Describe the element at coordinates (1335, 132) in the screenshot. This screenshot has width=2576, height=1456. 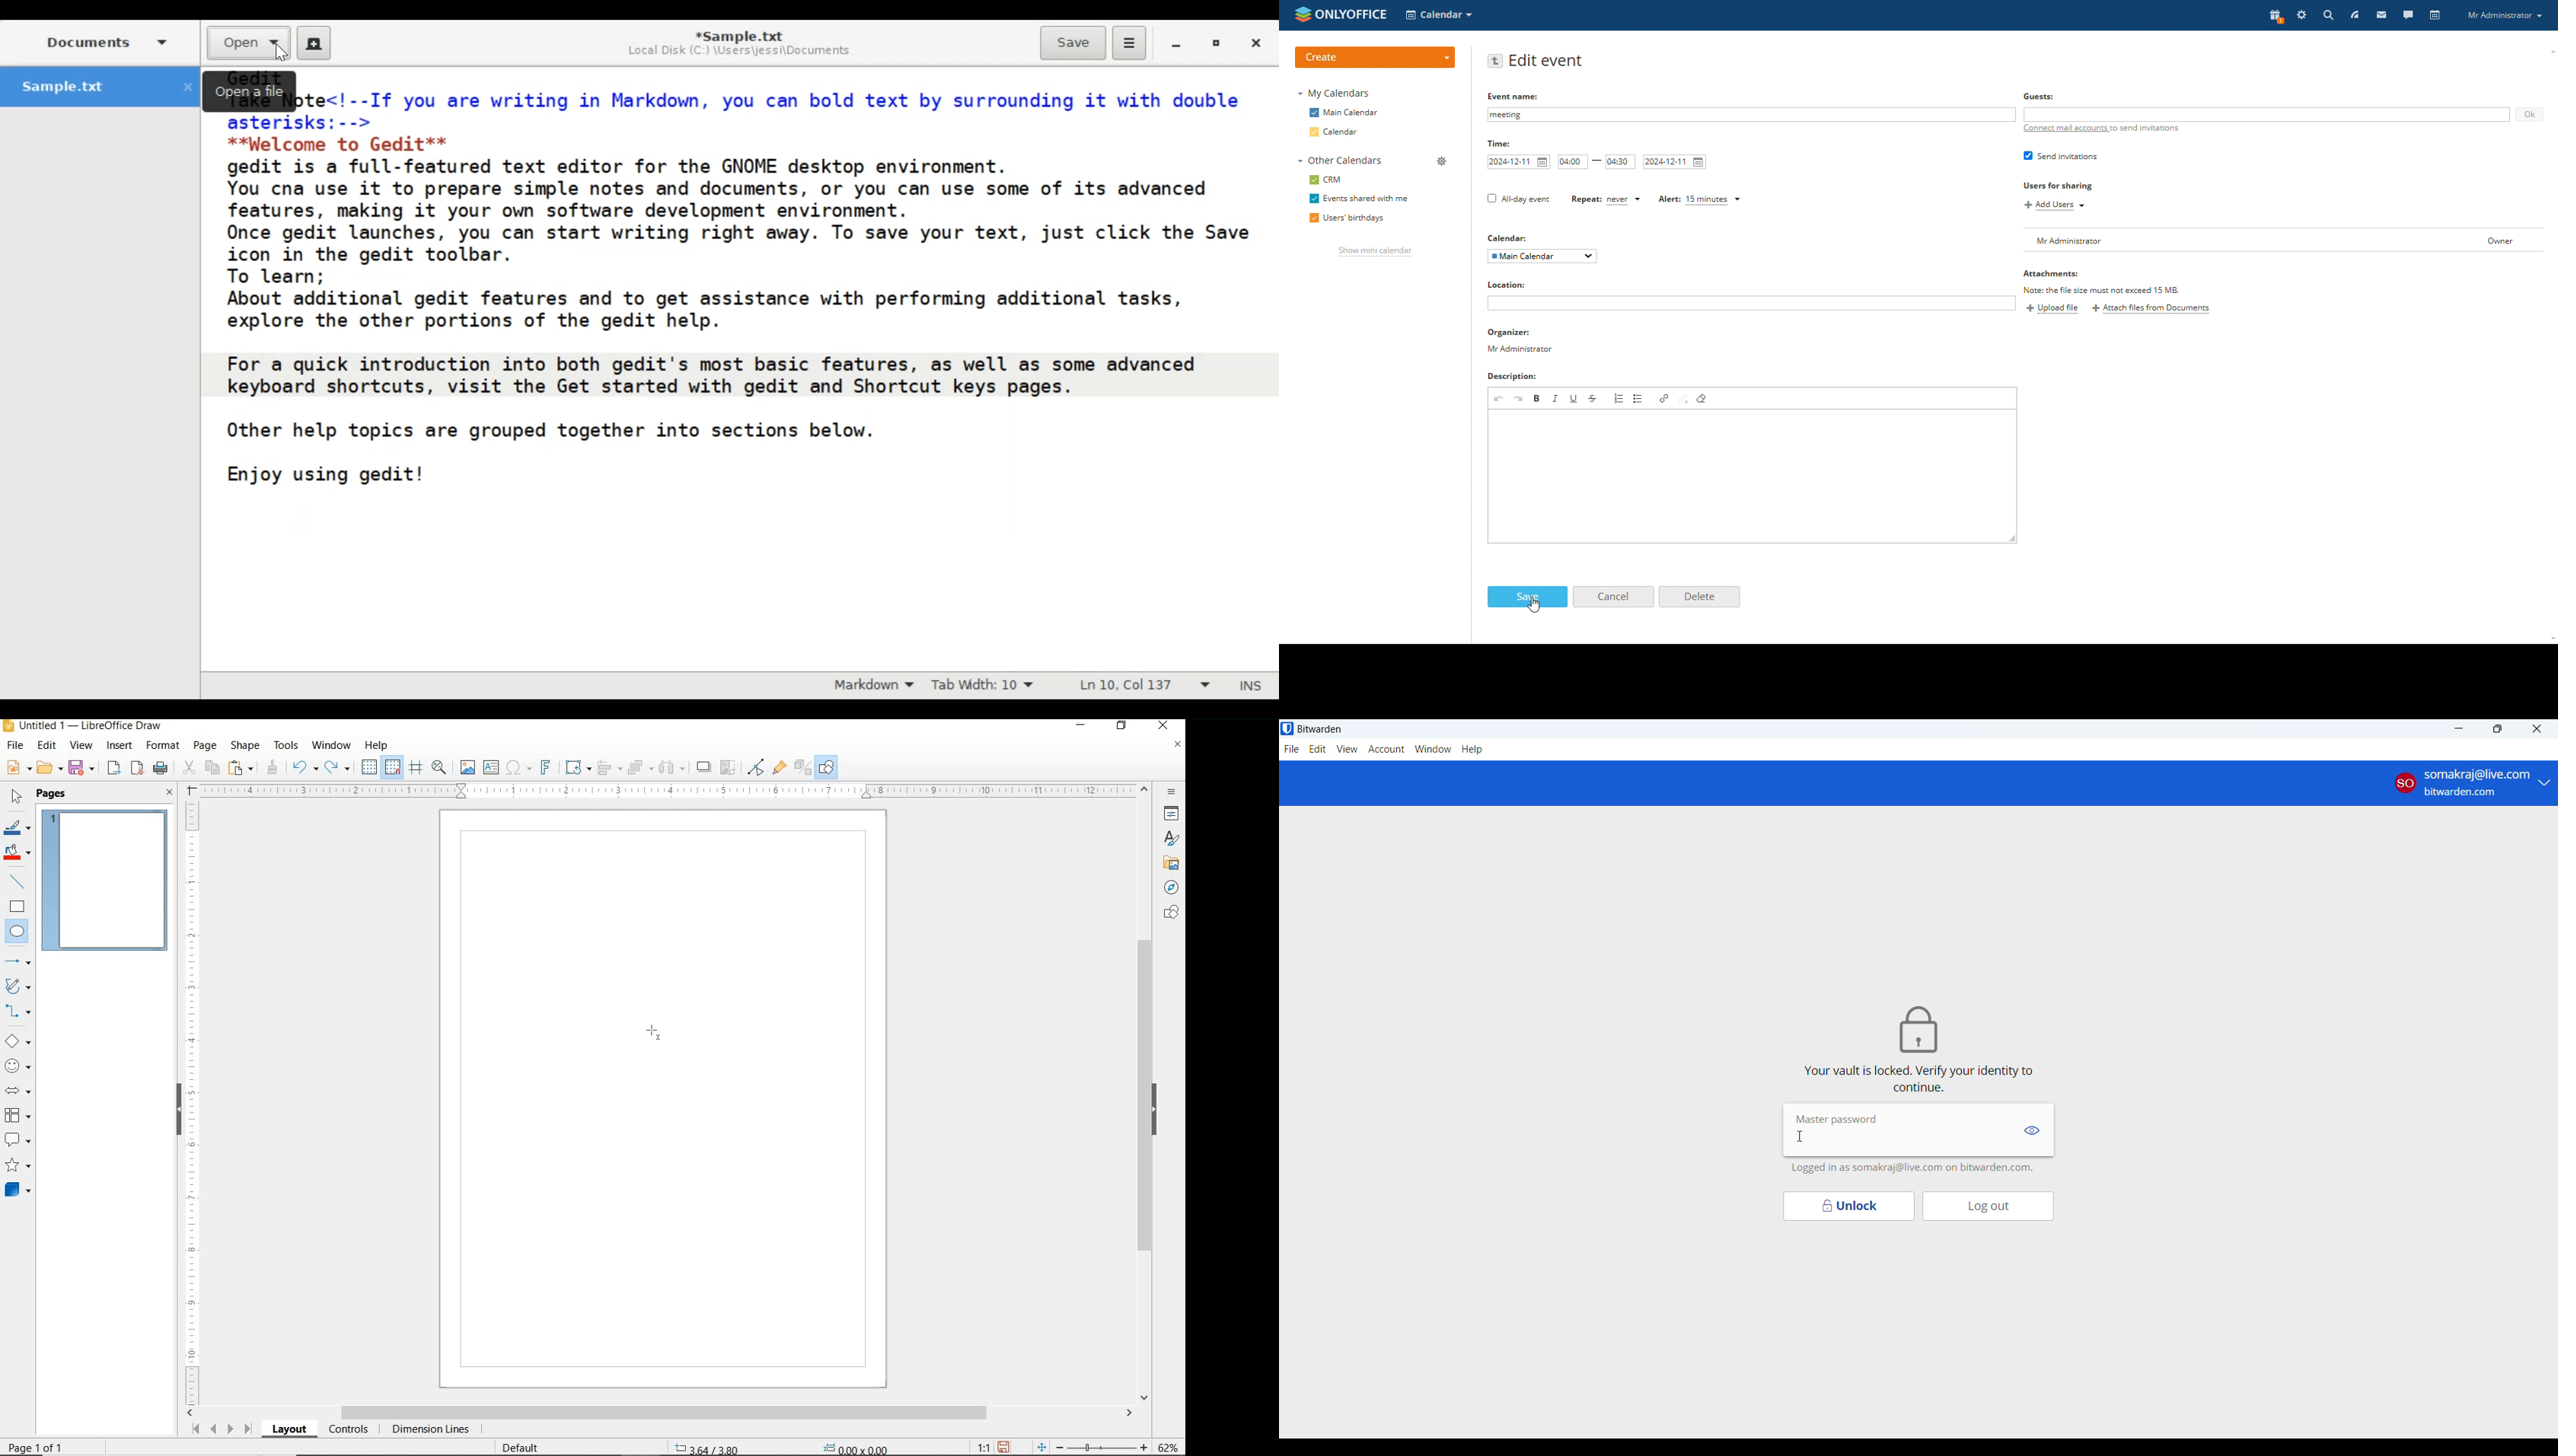
I see `calendar` at that location.